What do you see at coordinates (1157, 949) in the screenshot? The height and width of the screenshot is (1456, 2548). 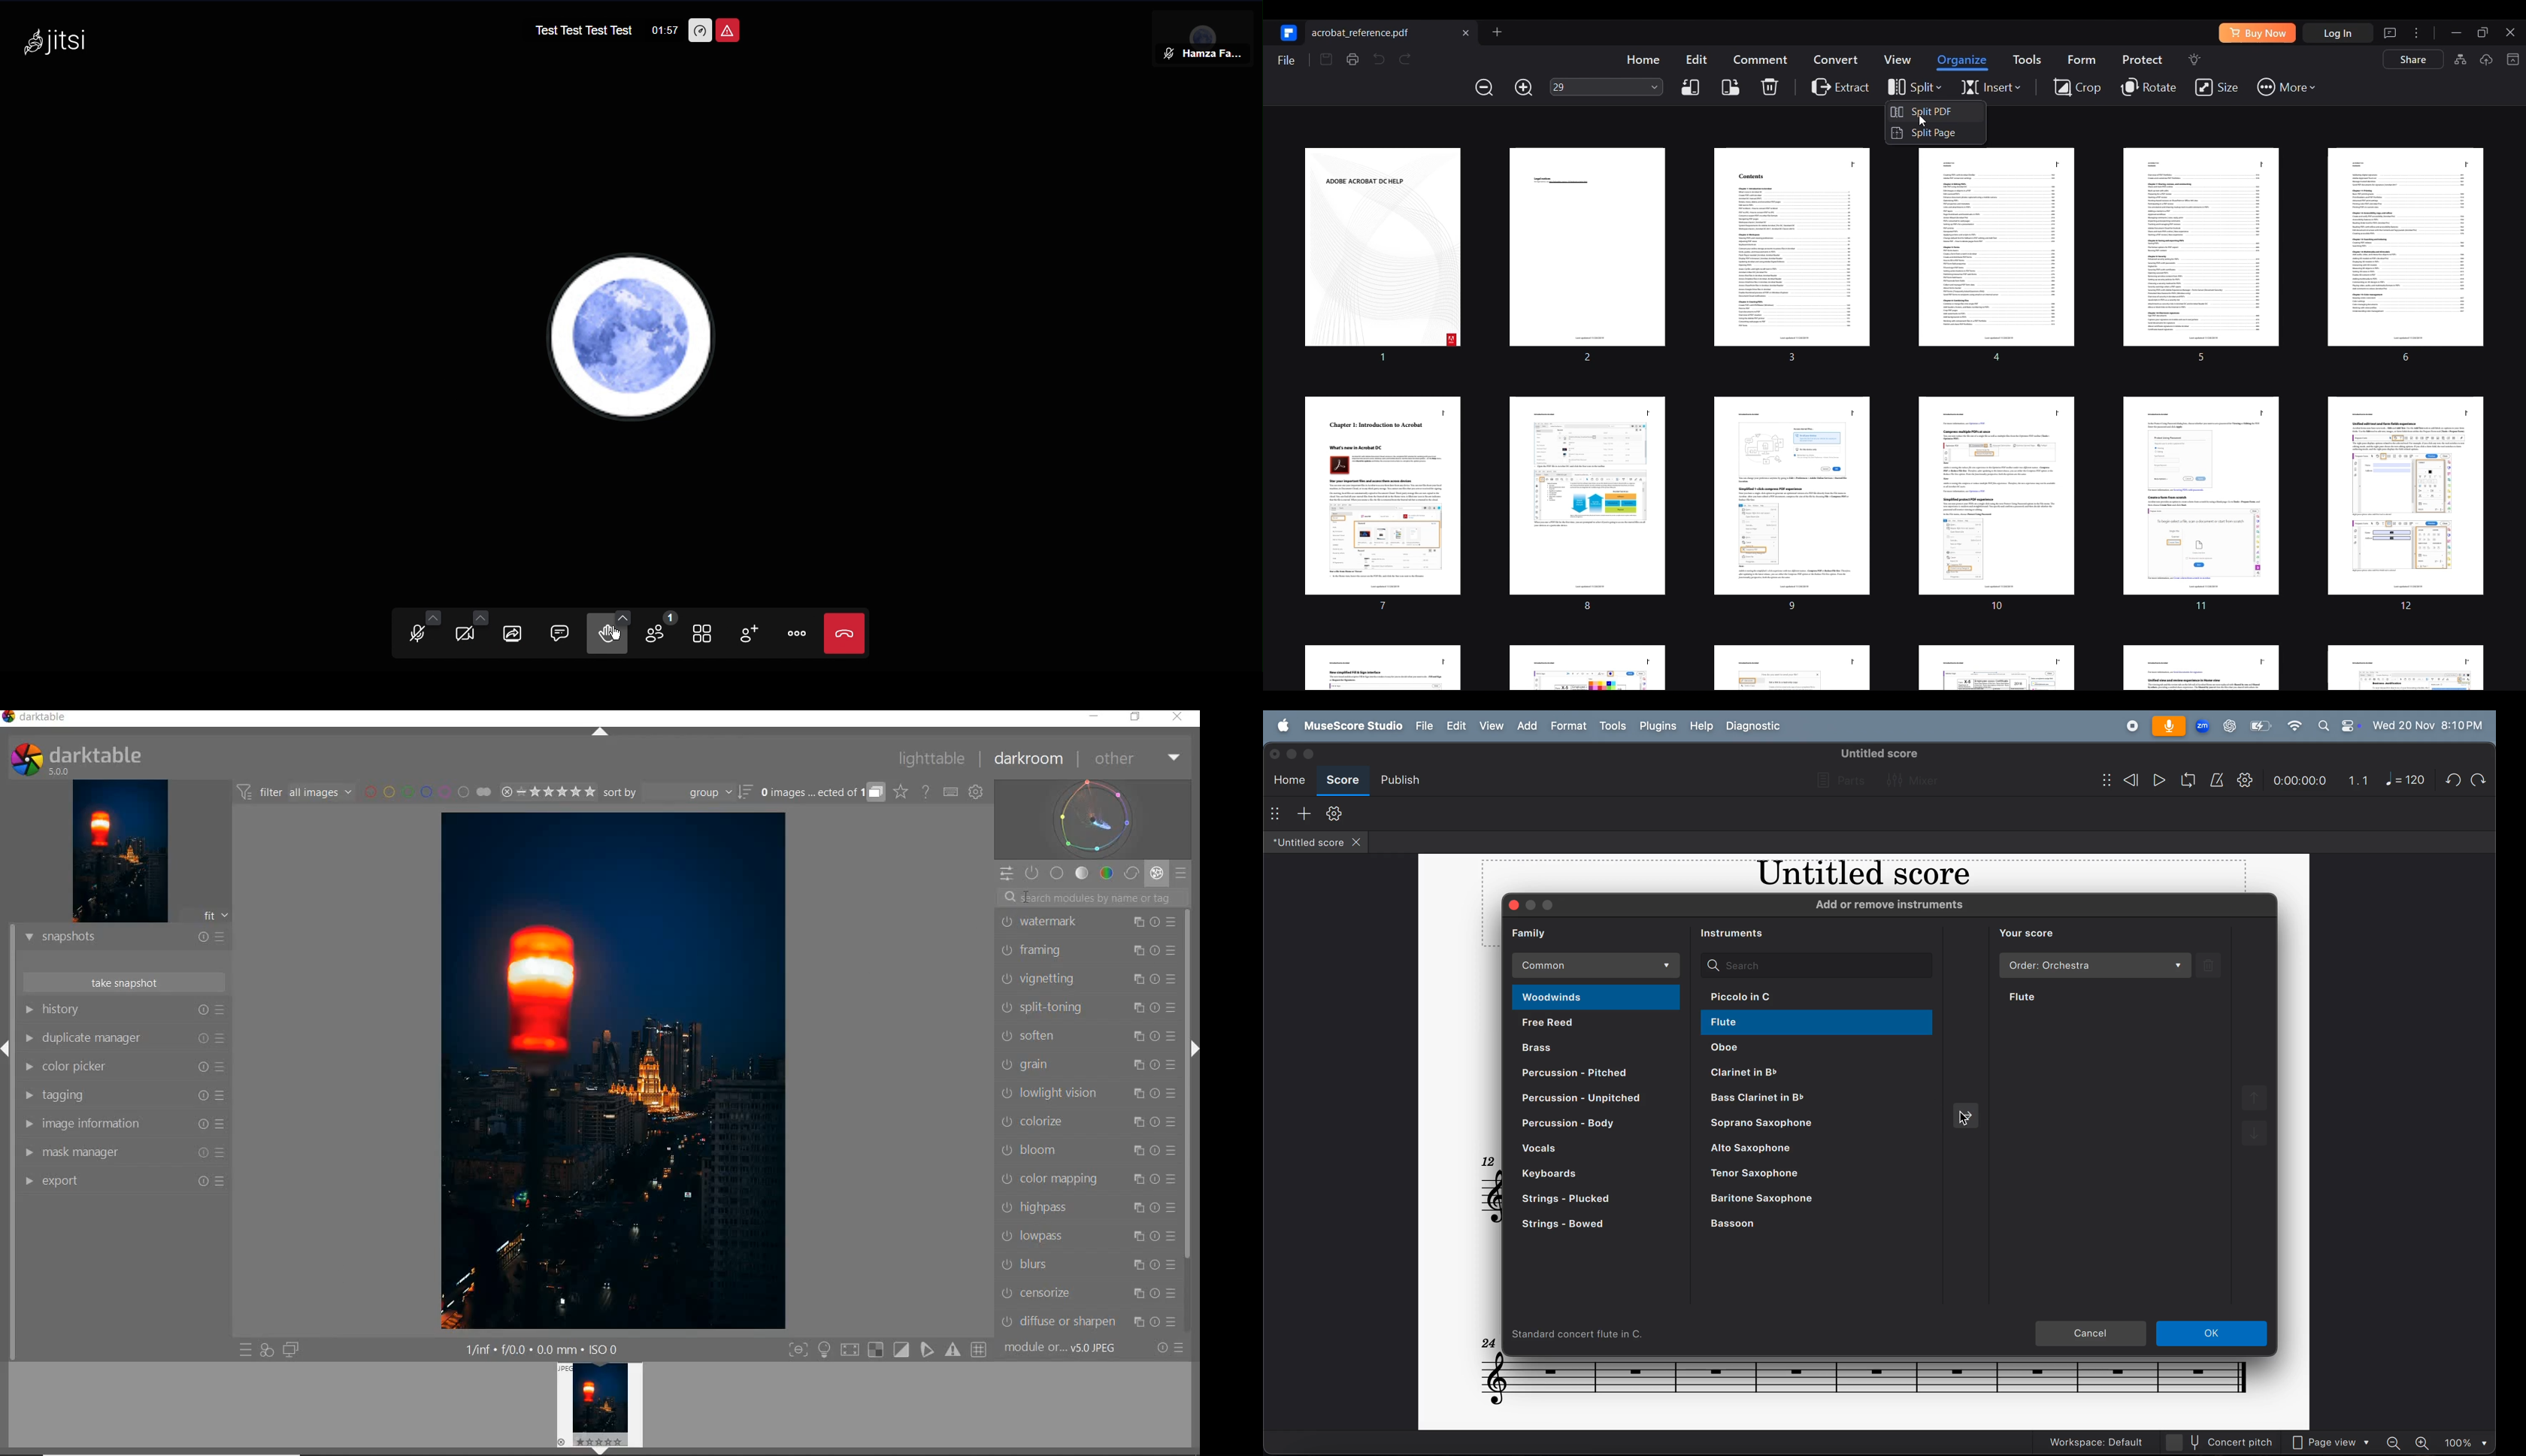 I see `Reset` at bounding box center [1157, 949].